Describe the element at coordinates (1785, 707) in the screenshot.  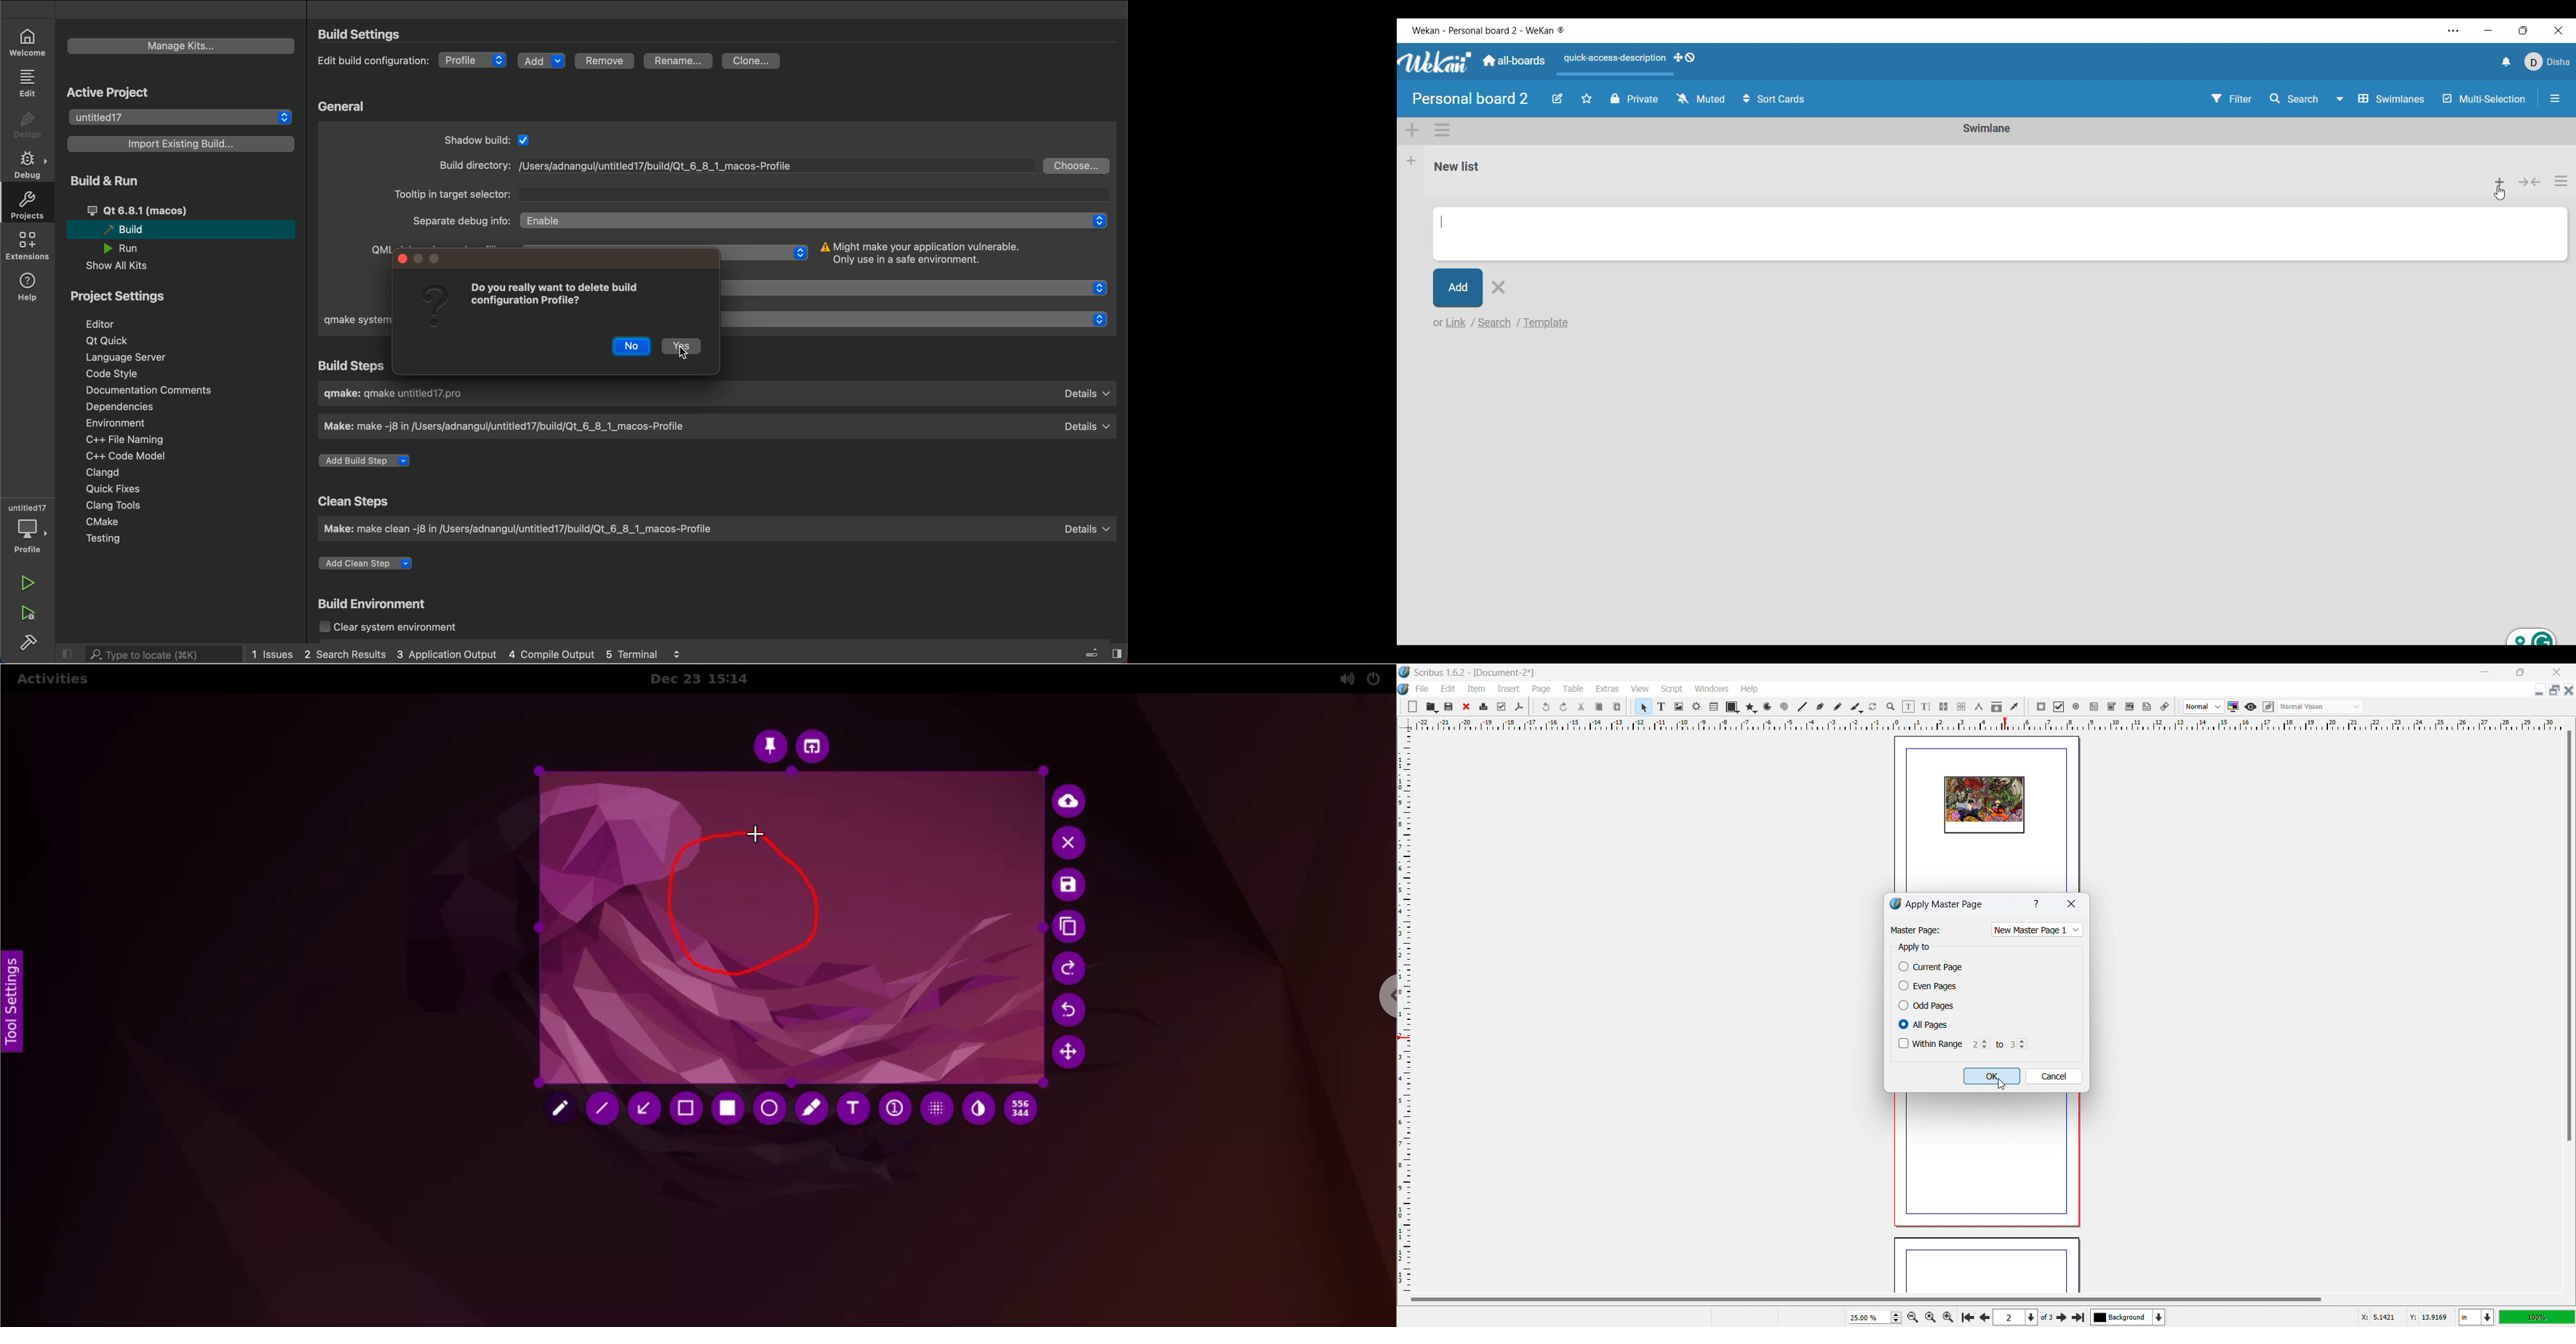
I see `spirals` at that location.